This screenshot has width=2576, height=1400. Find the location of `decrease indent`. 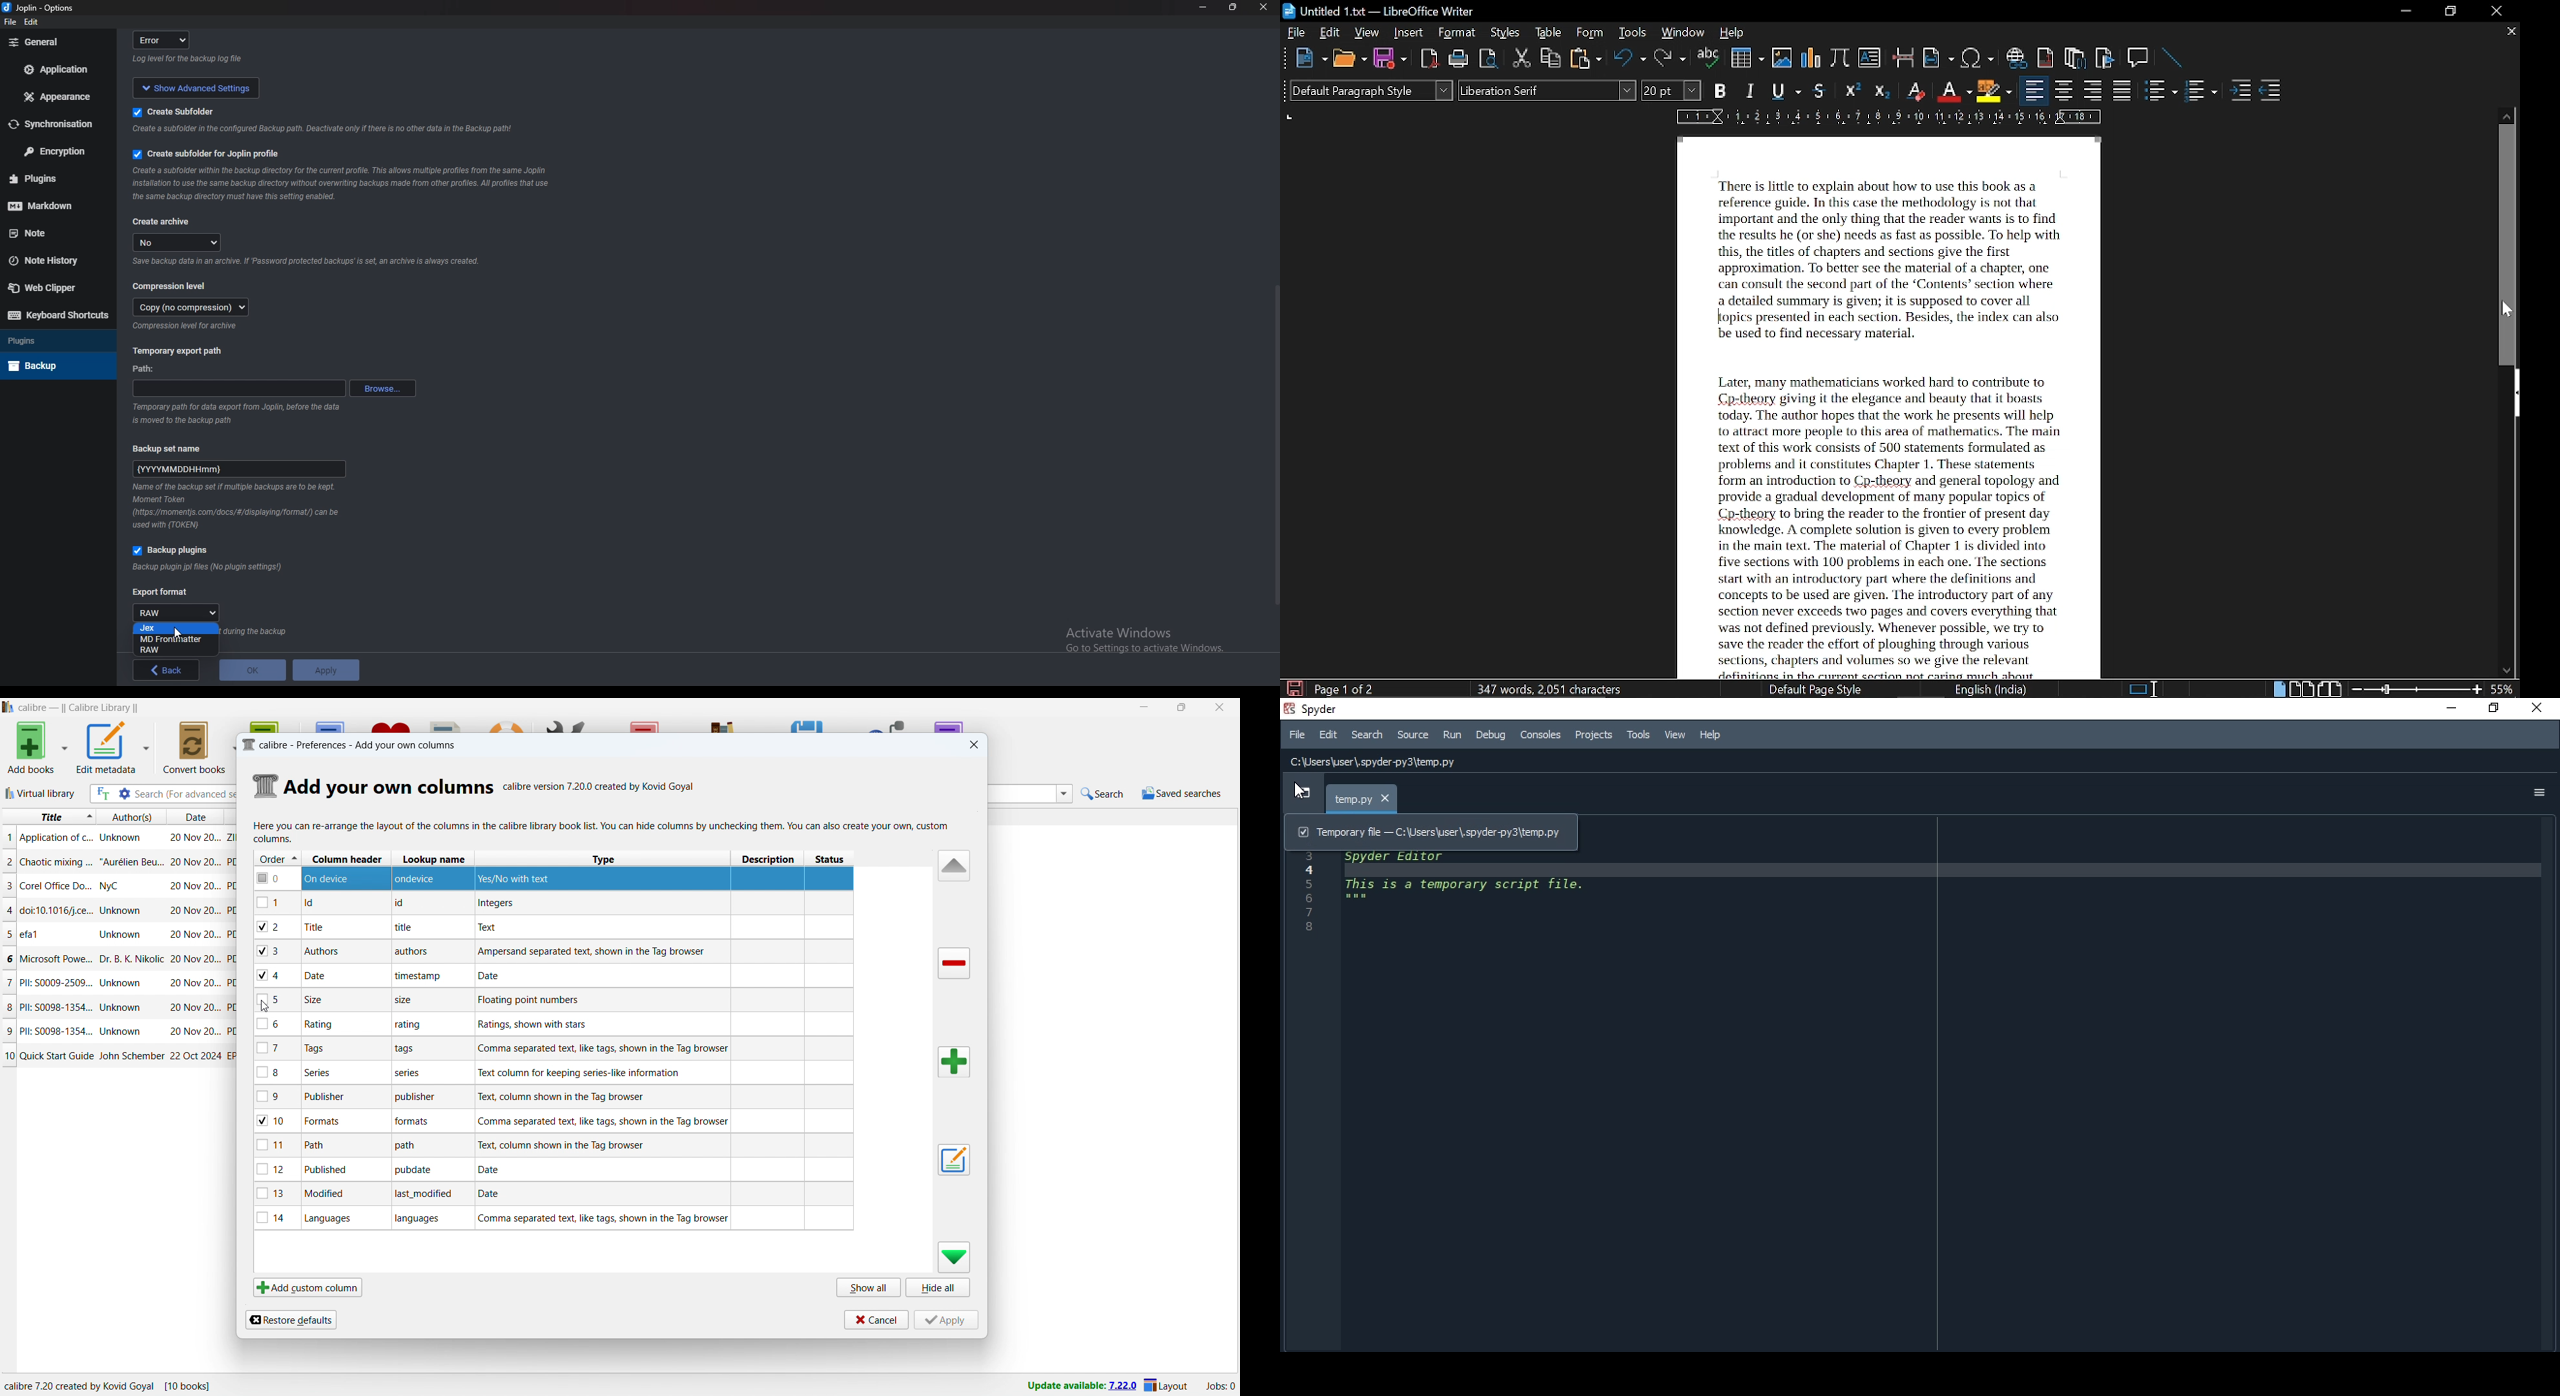

decrease indent is located at coordinates (2272, 94).